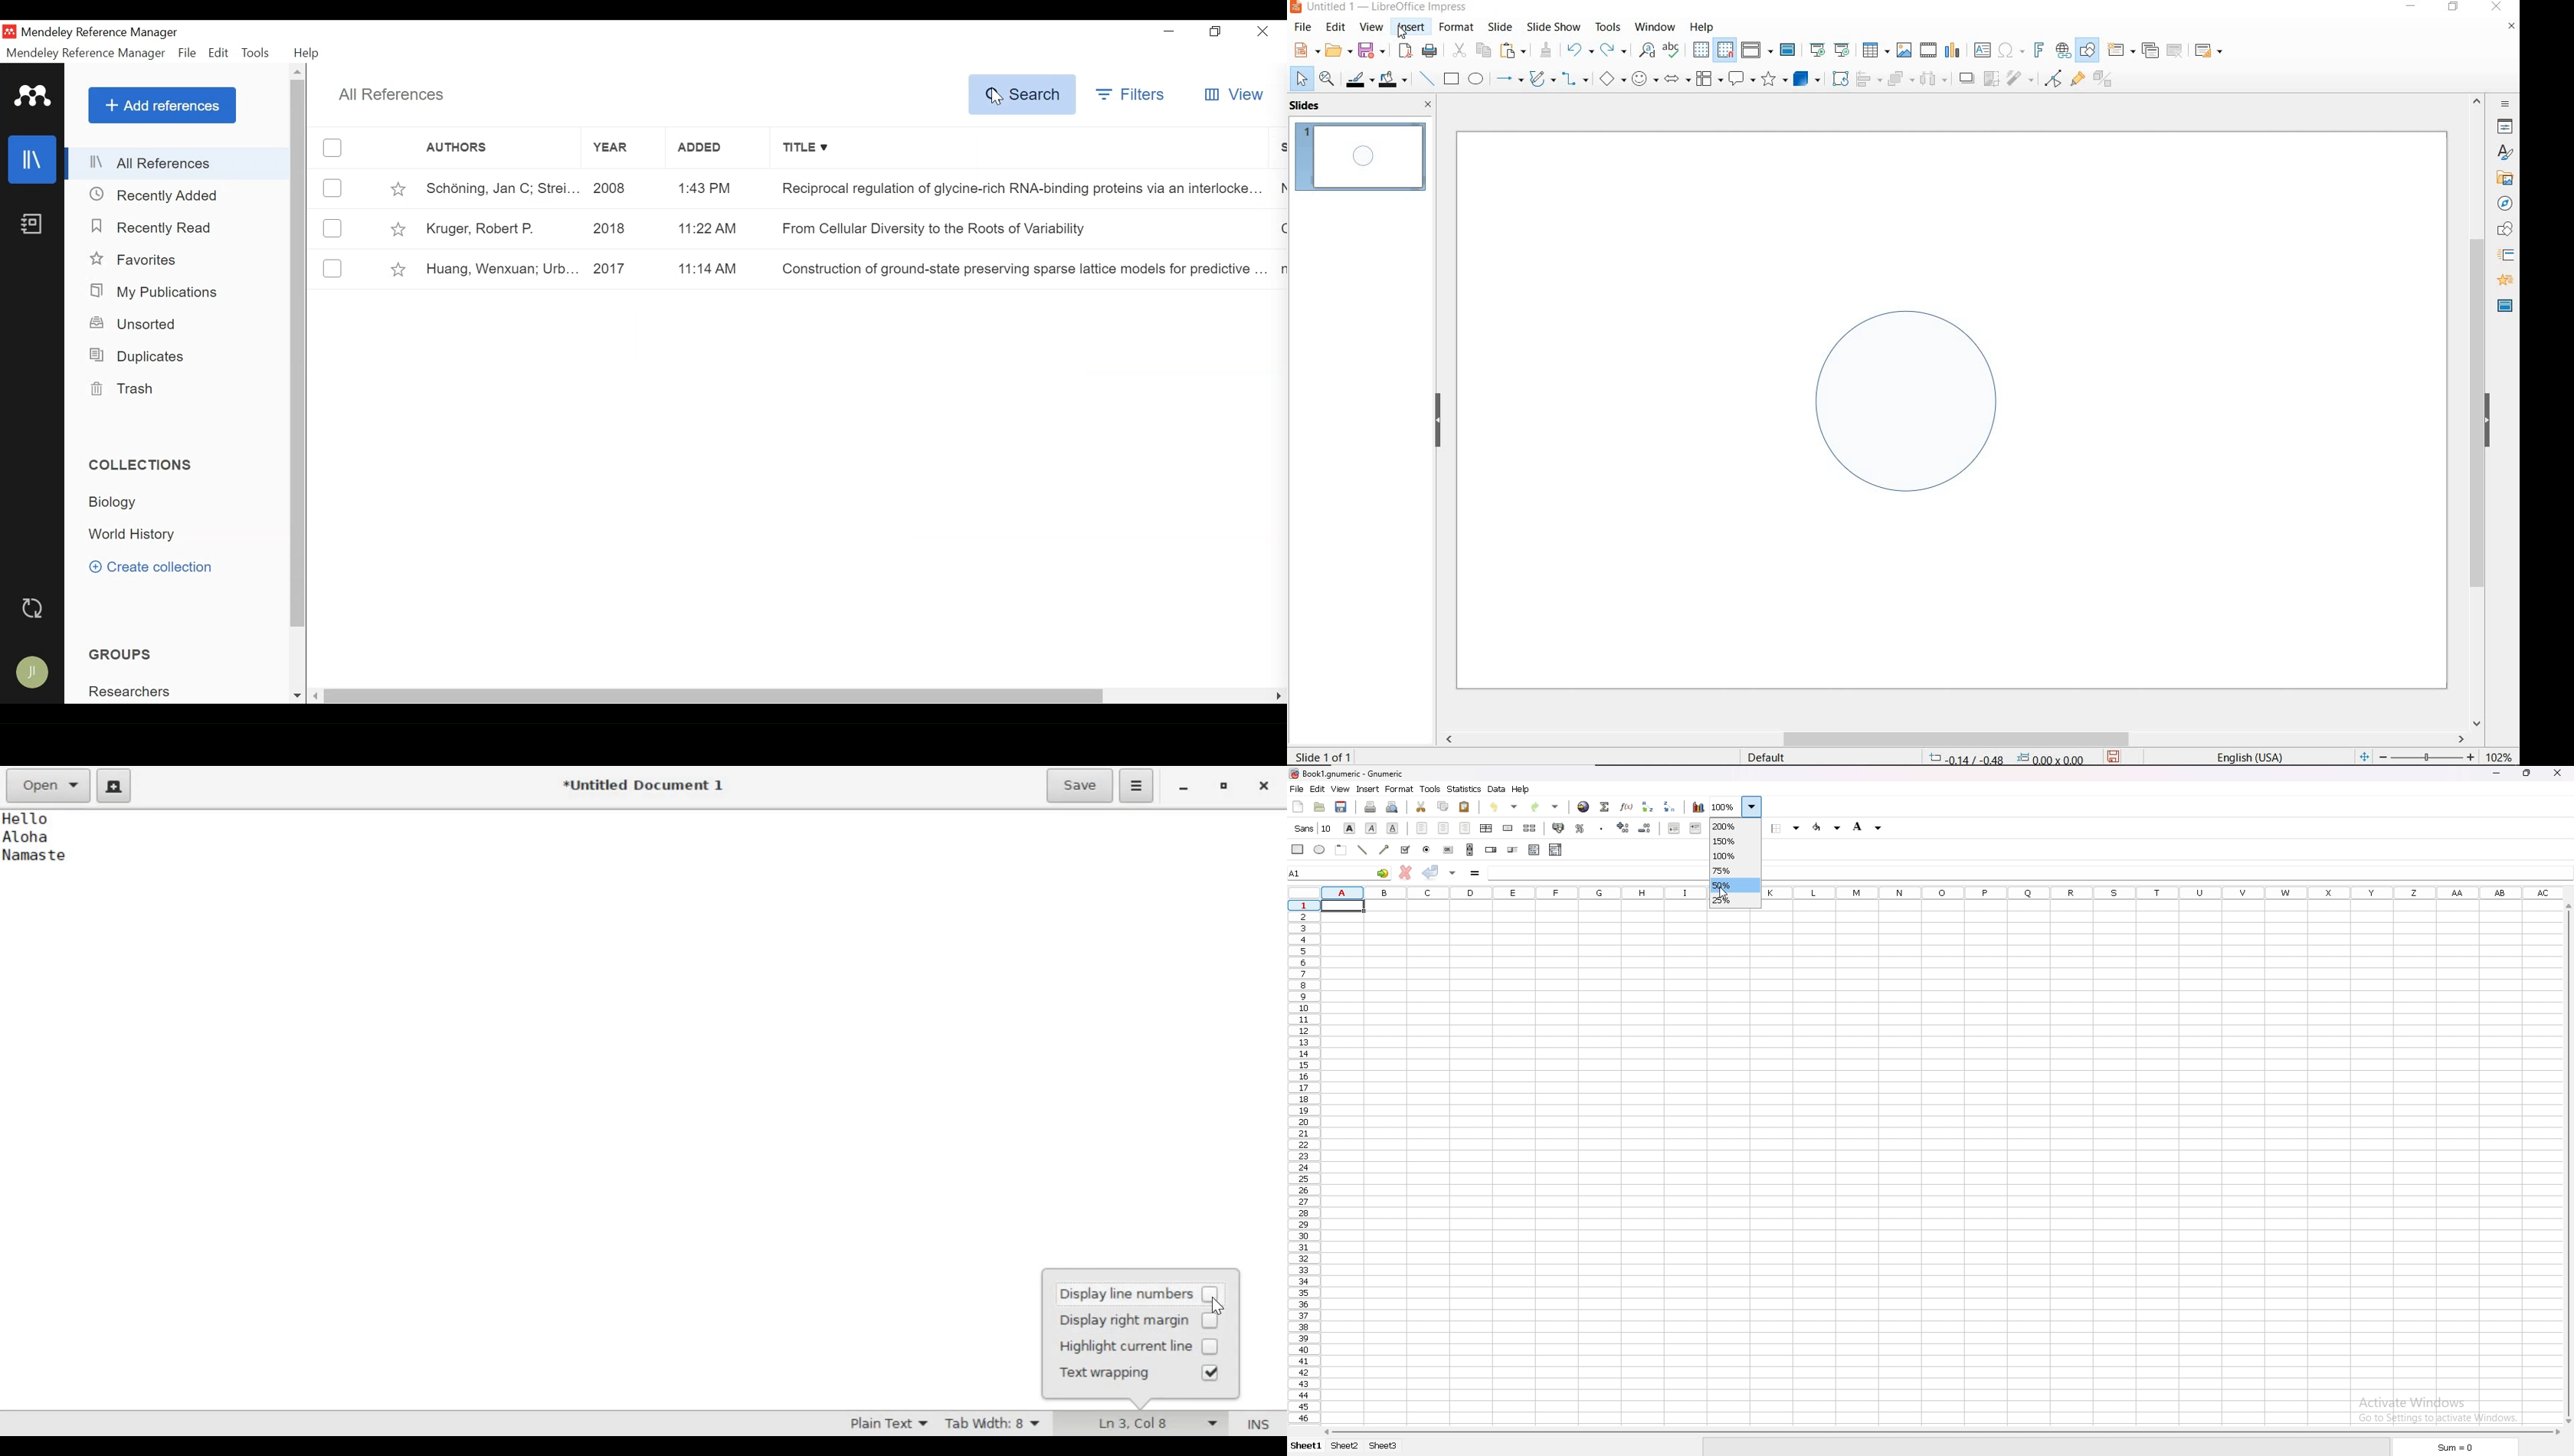  Describe the element at coordinates (1646, 828) in the screenshot. I see `decrease decimals` at that location.